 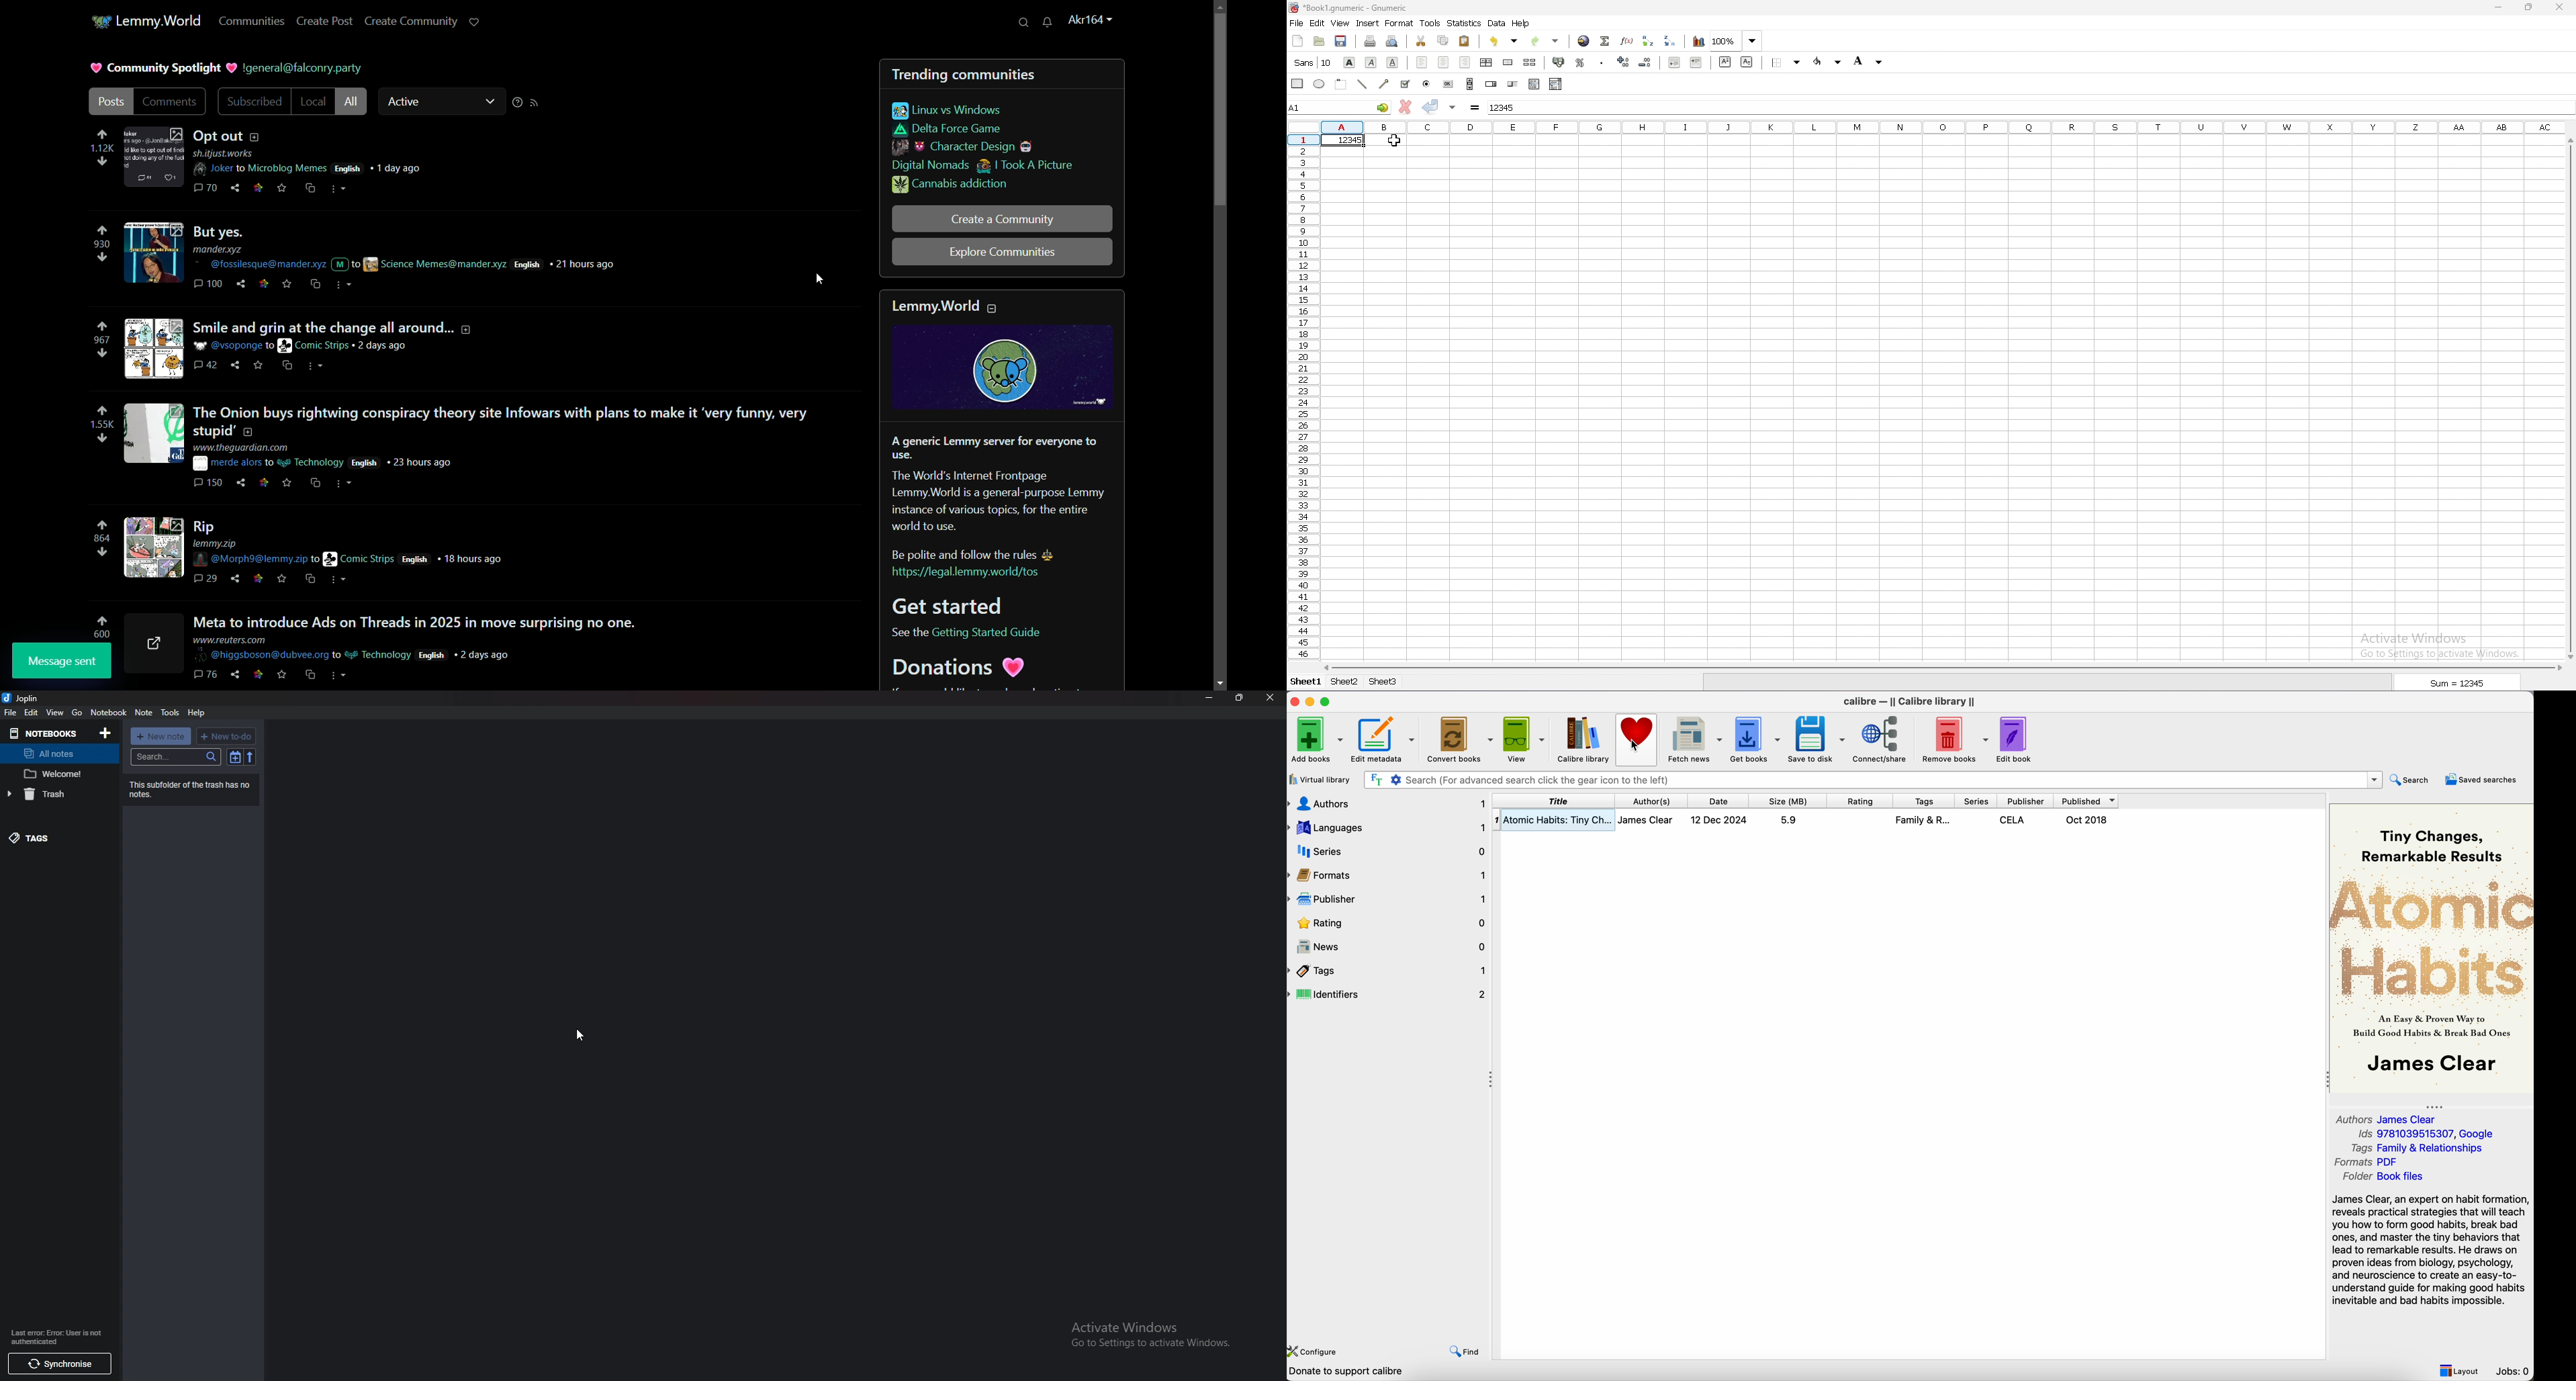 What do you see at coordinates (1487, 62) in the screenshot?
I see `centre horizontally` at bounding box center [1487, 62].